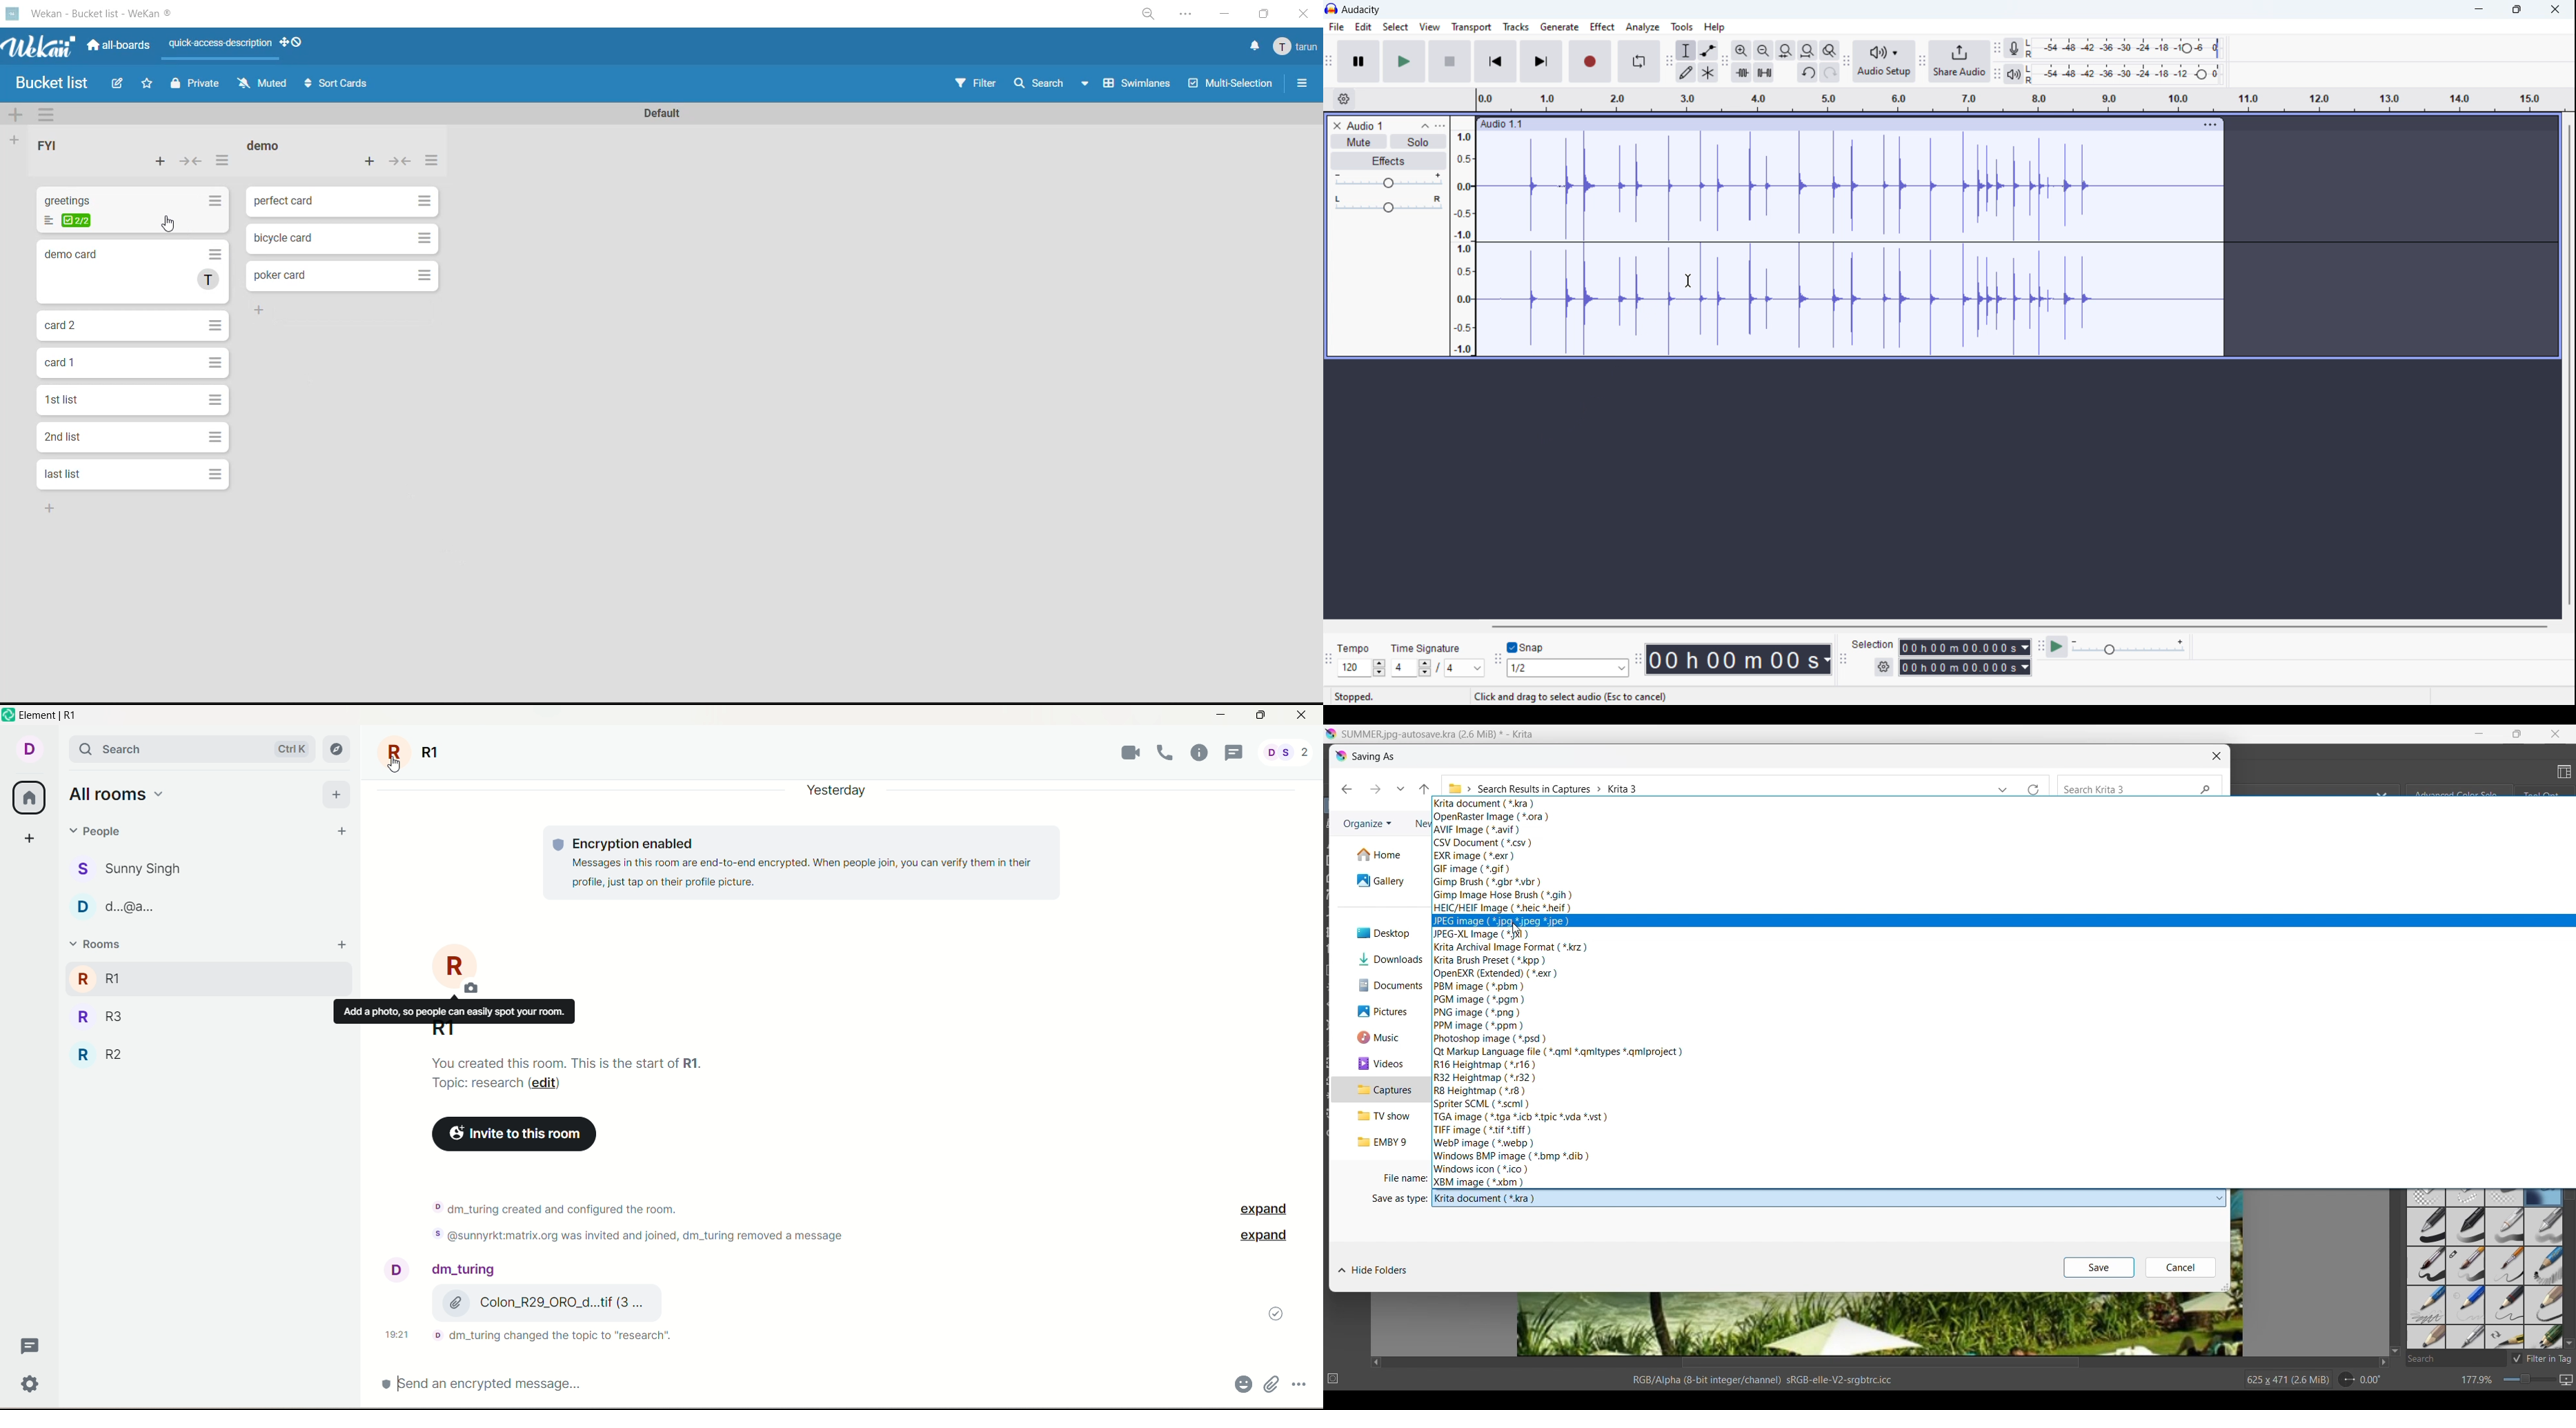 The image size is (2576, 1428). Describe the element at coordinates (1235, 1383) in the screenshot. I see `emoji` at that location.